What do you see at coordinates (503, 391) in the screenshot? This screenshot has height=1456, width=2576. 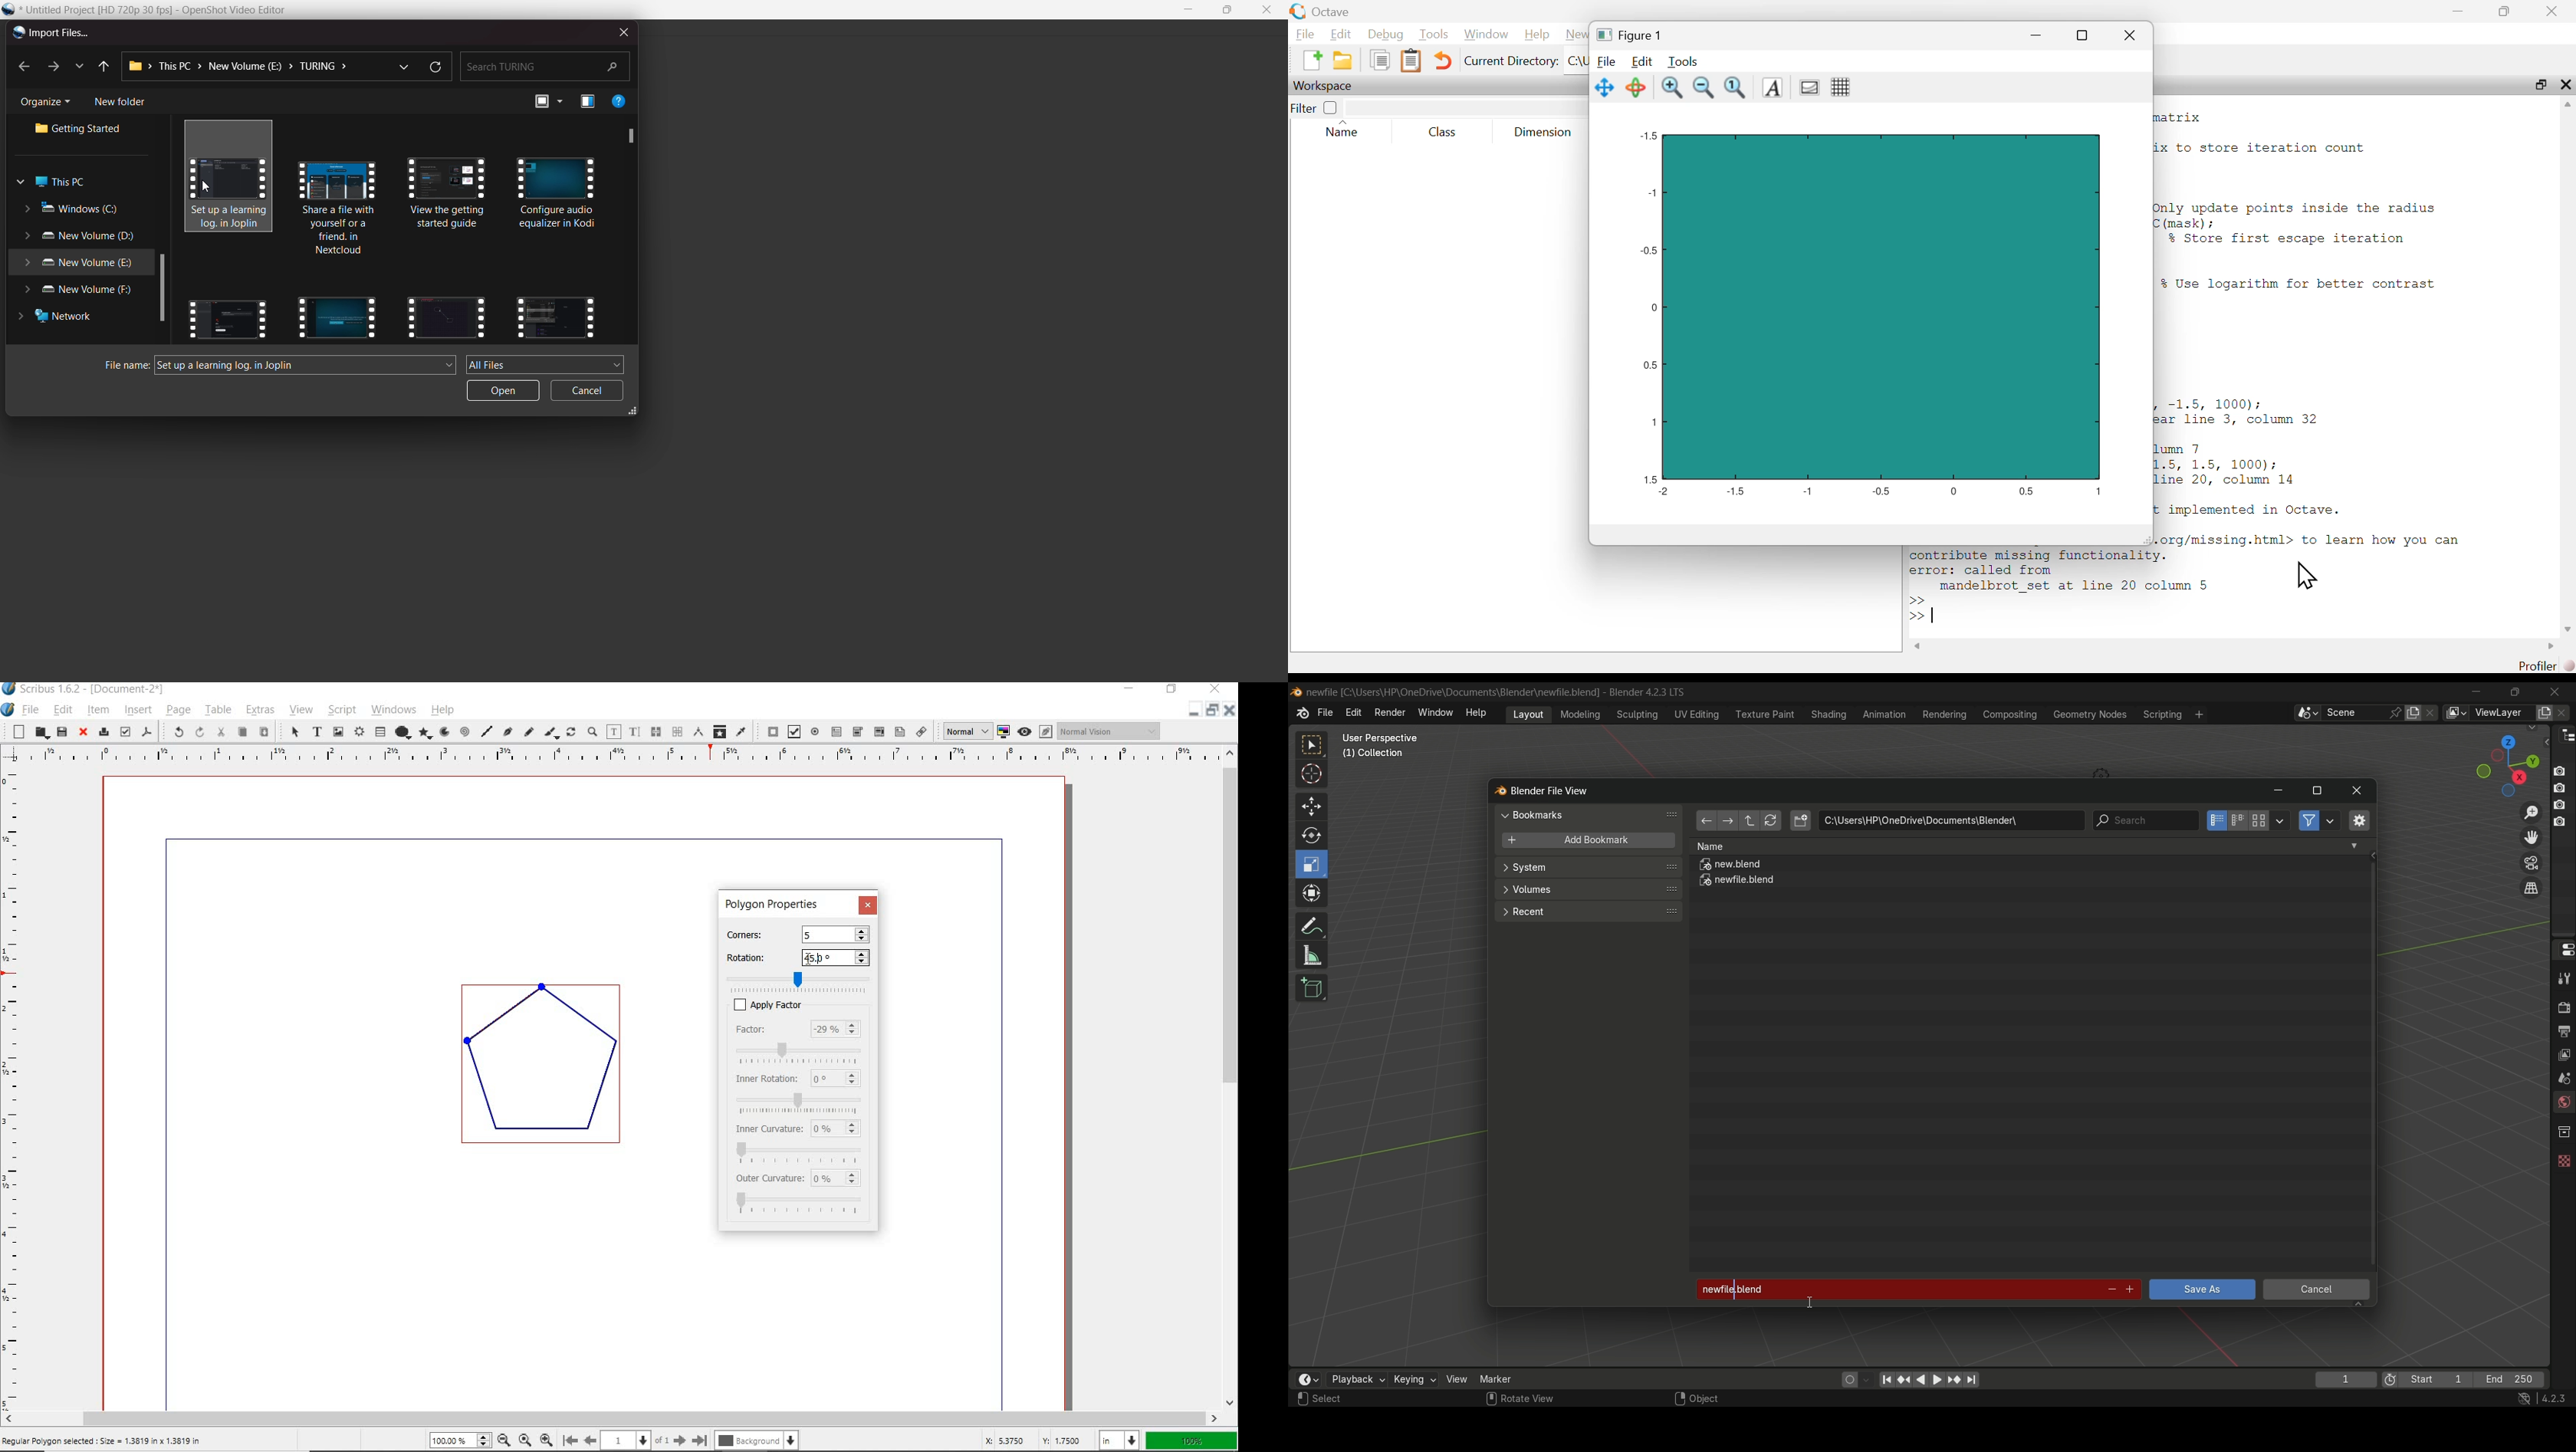 I see `open` at bounding box center [503, 391].